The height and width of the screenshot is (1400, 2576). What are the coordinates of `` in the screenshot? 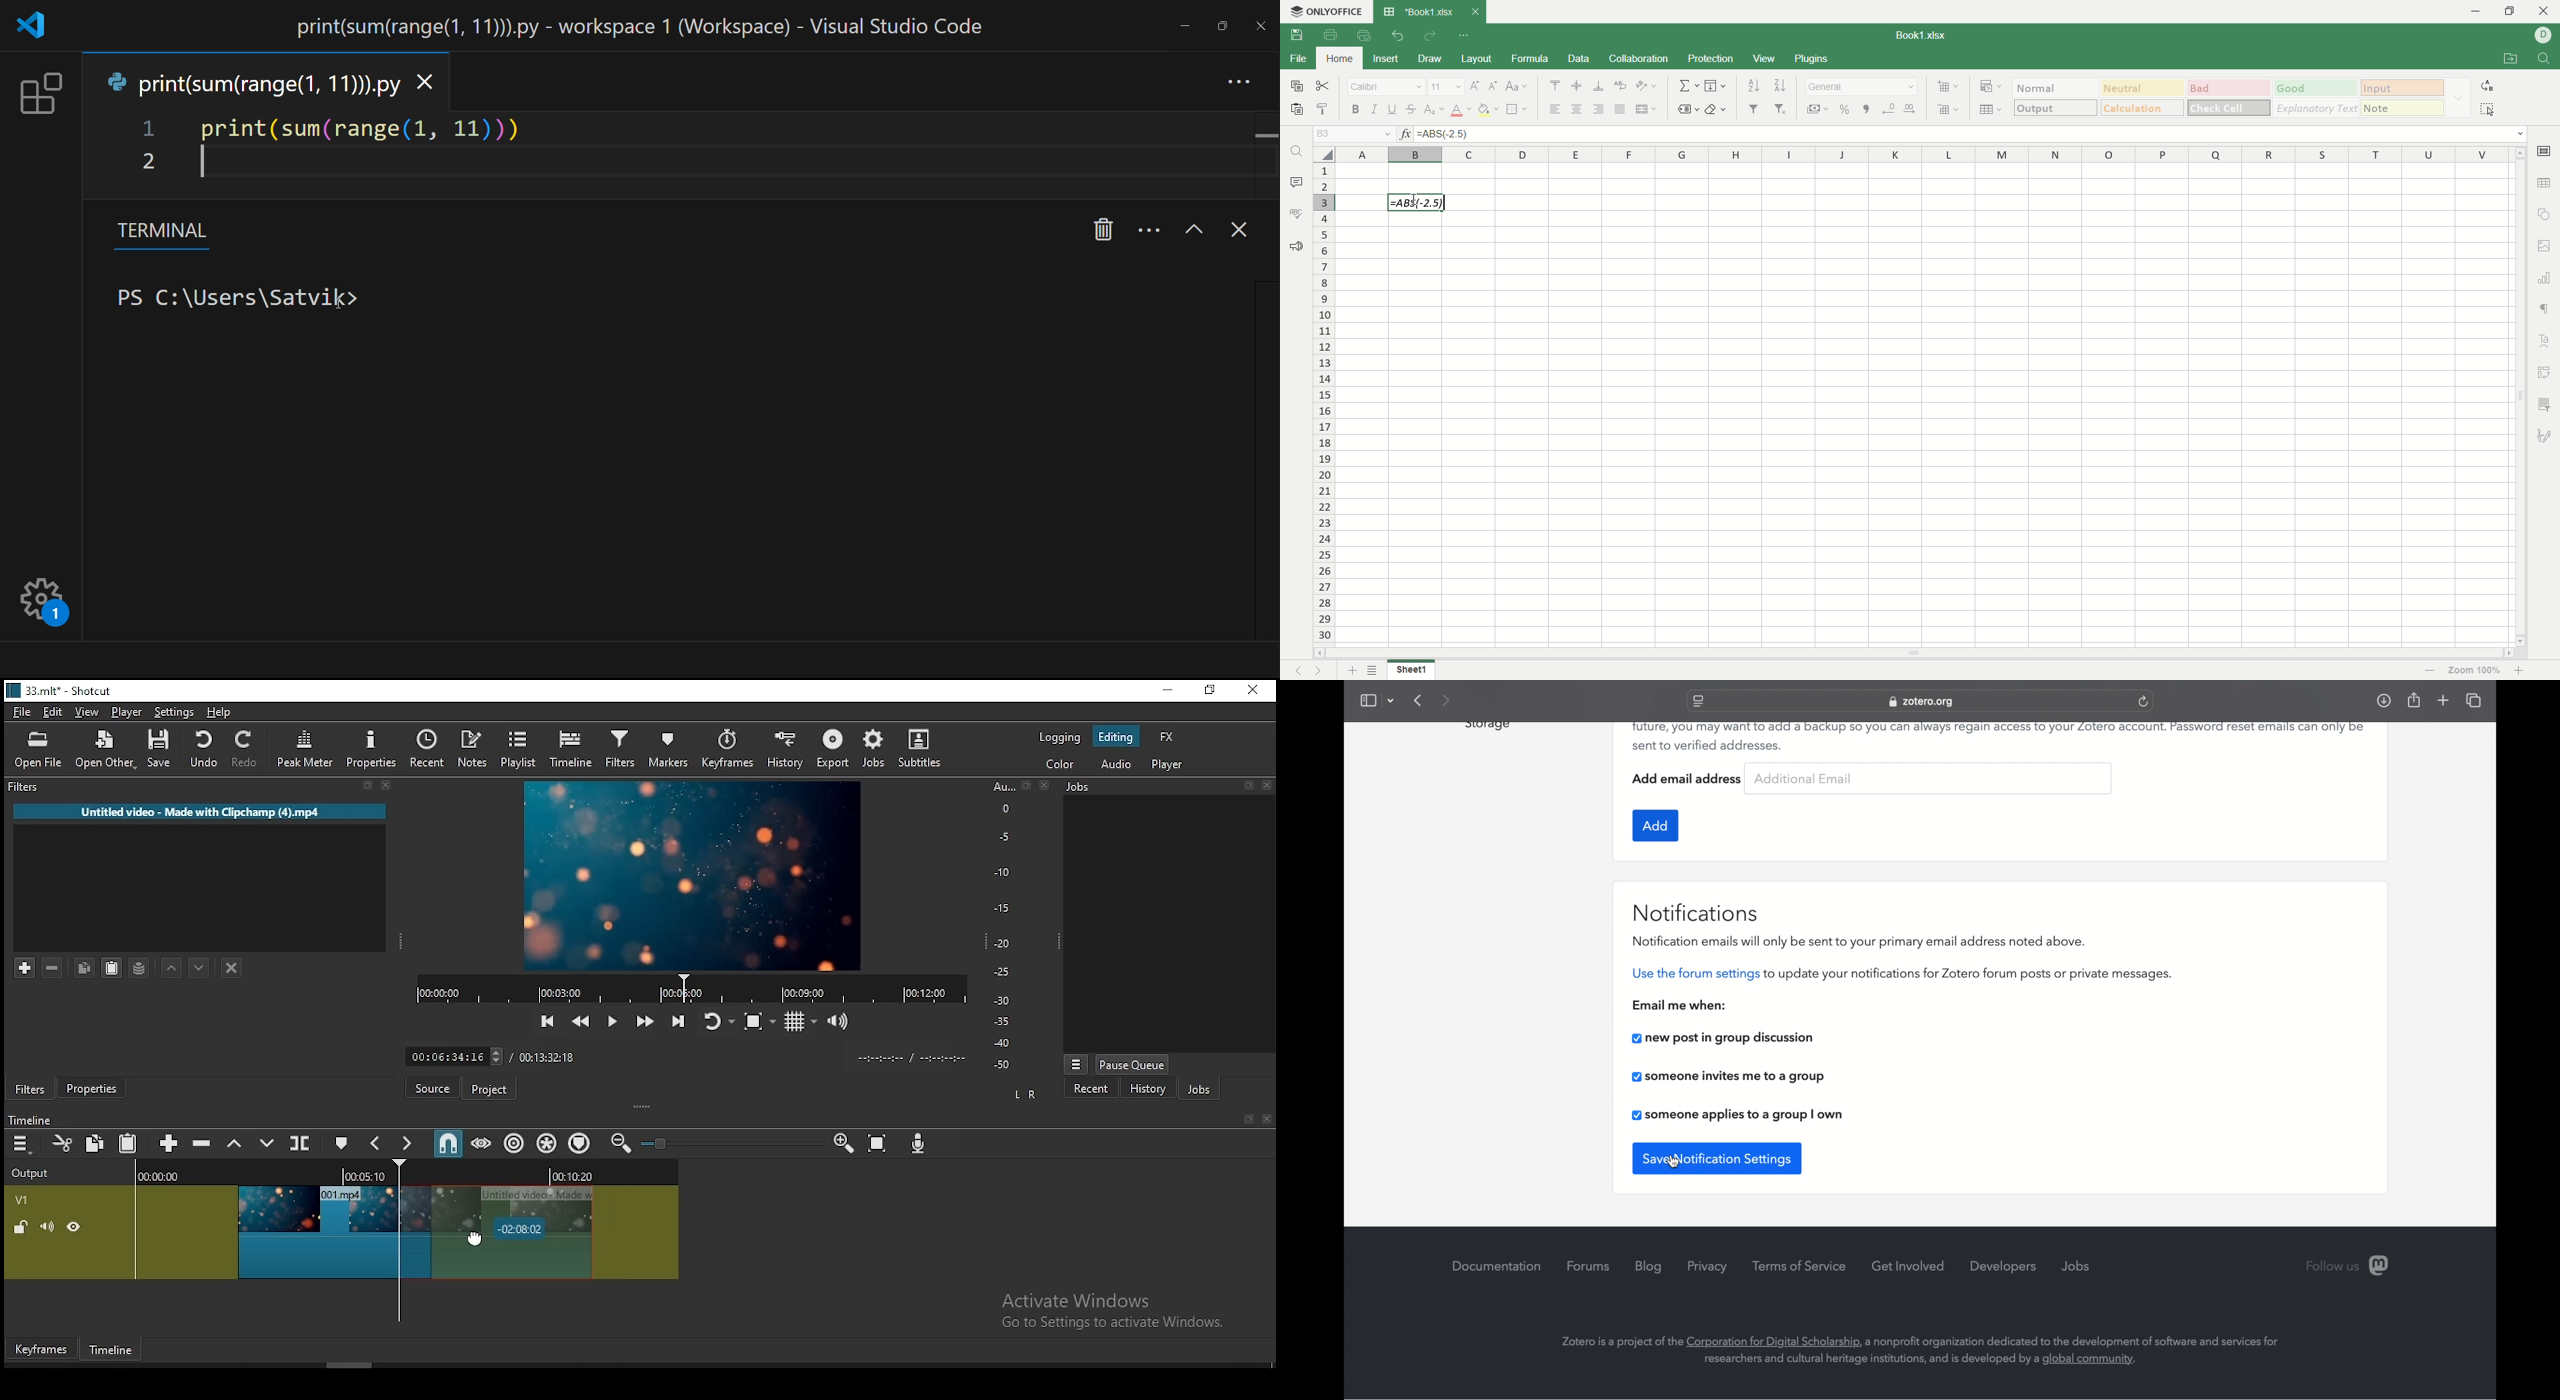 It's located at (1250, 786).